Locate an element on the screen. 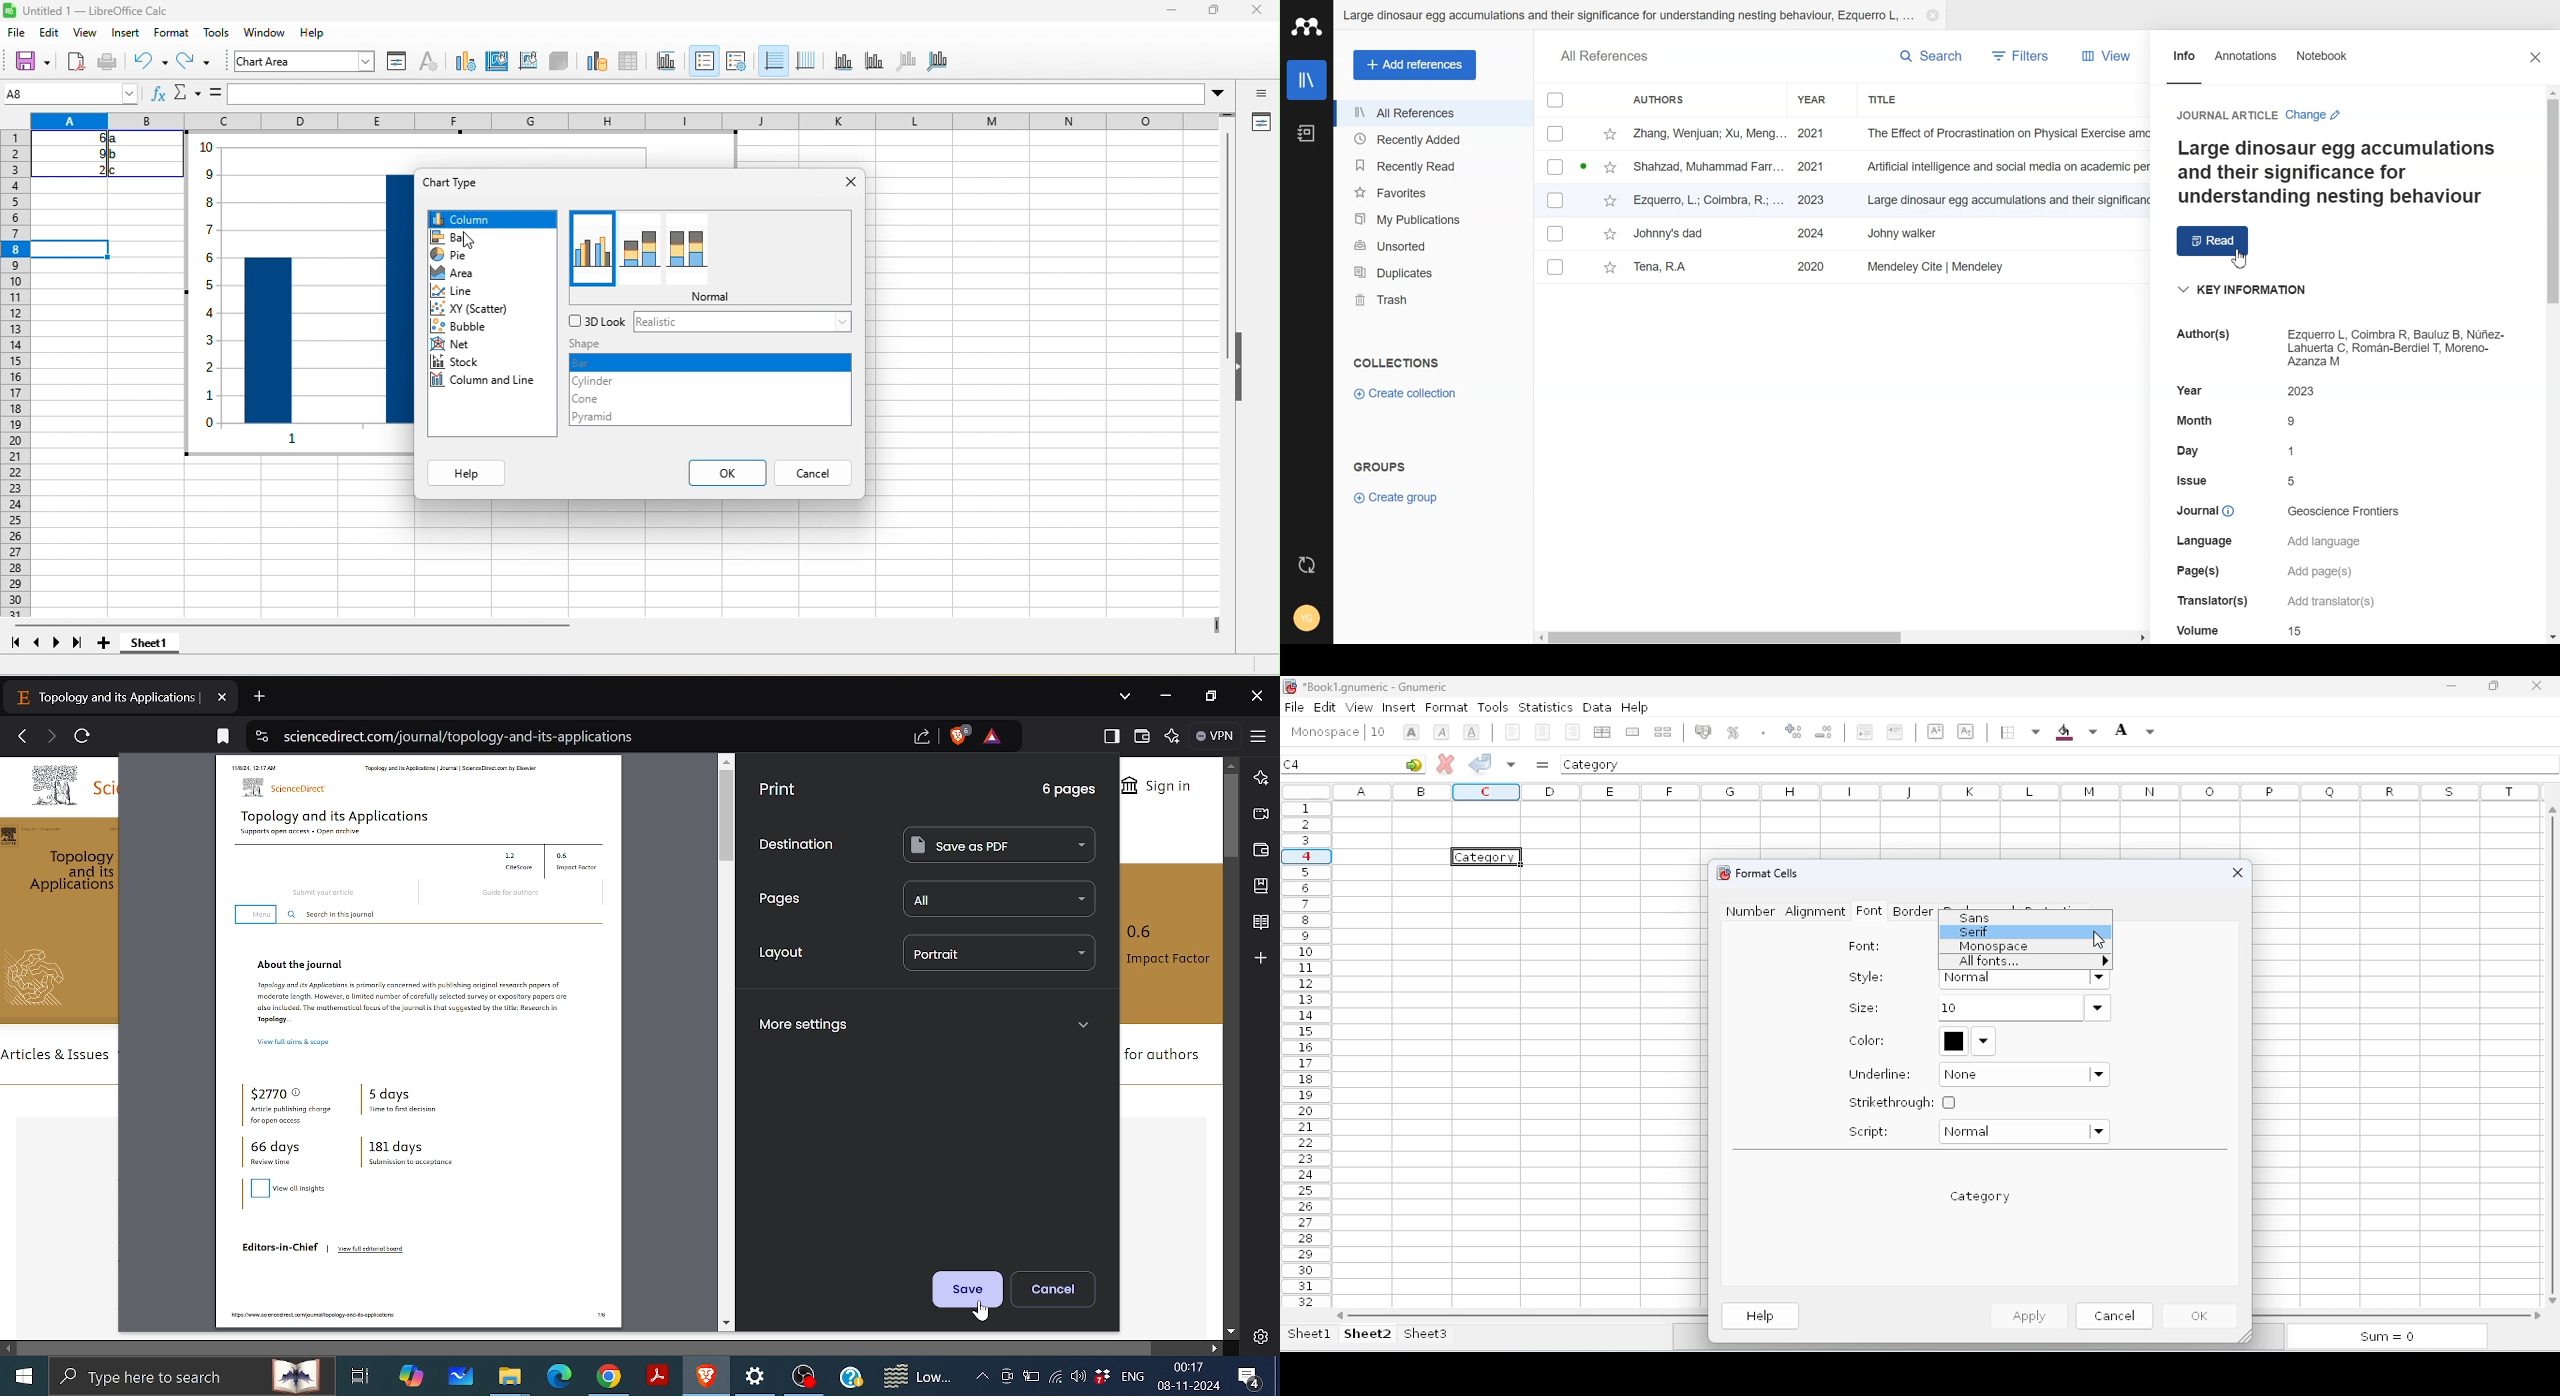  White board is located at coordinates (461, 1380).